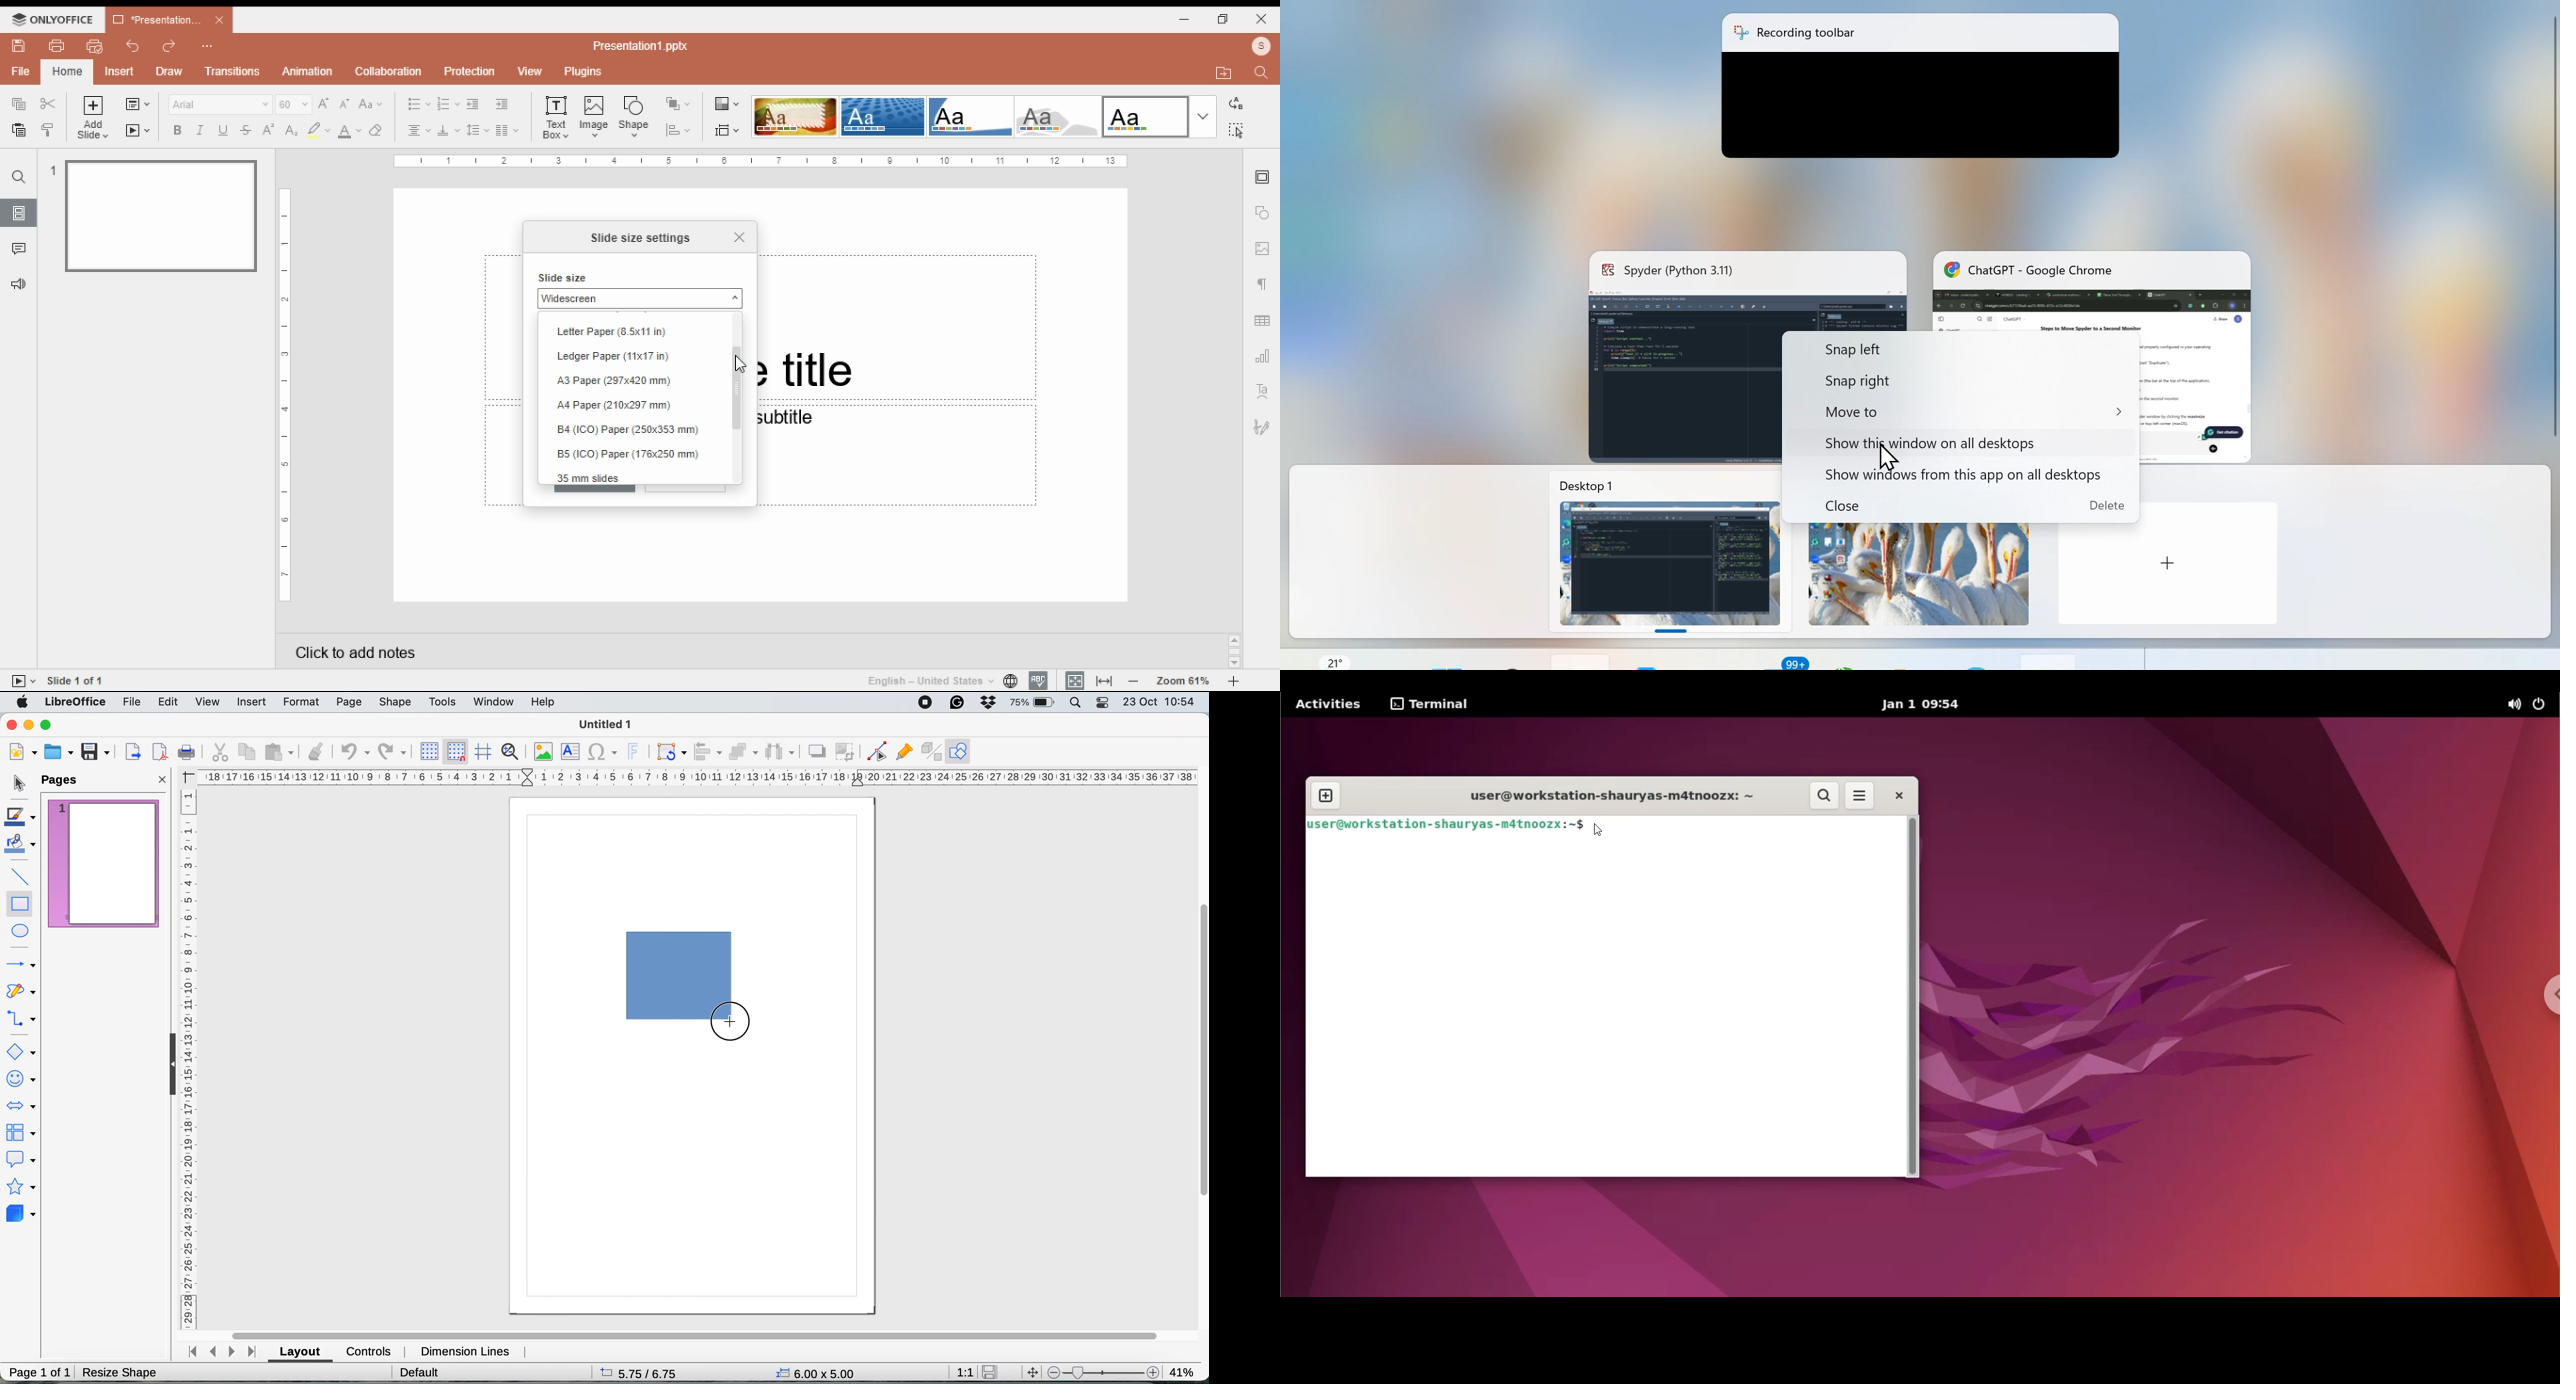 This screenshot has width=2576, height=1400. Describe the element at coordinates (2094, 285) in the screenshot. I see `Chatgpt - Google Chrome` at that location.